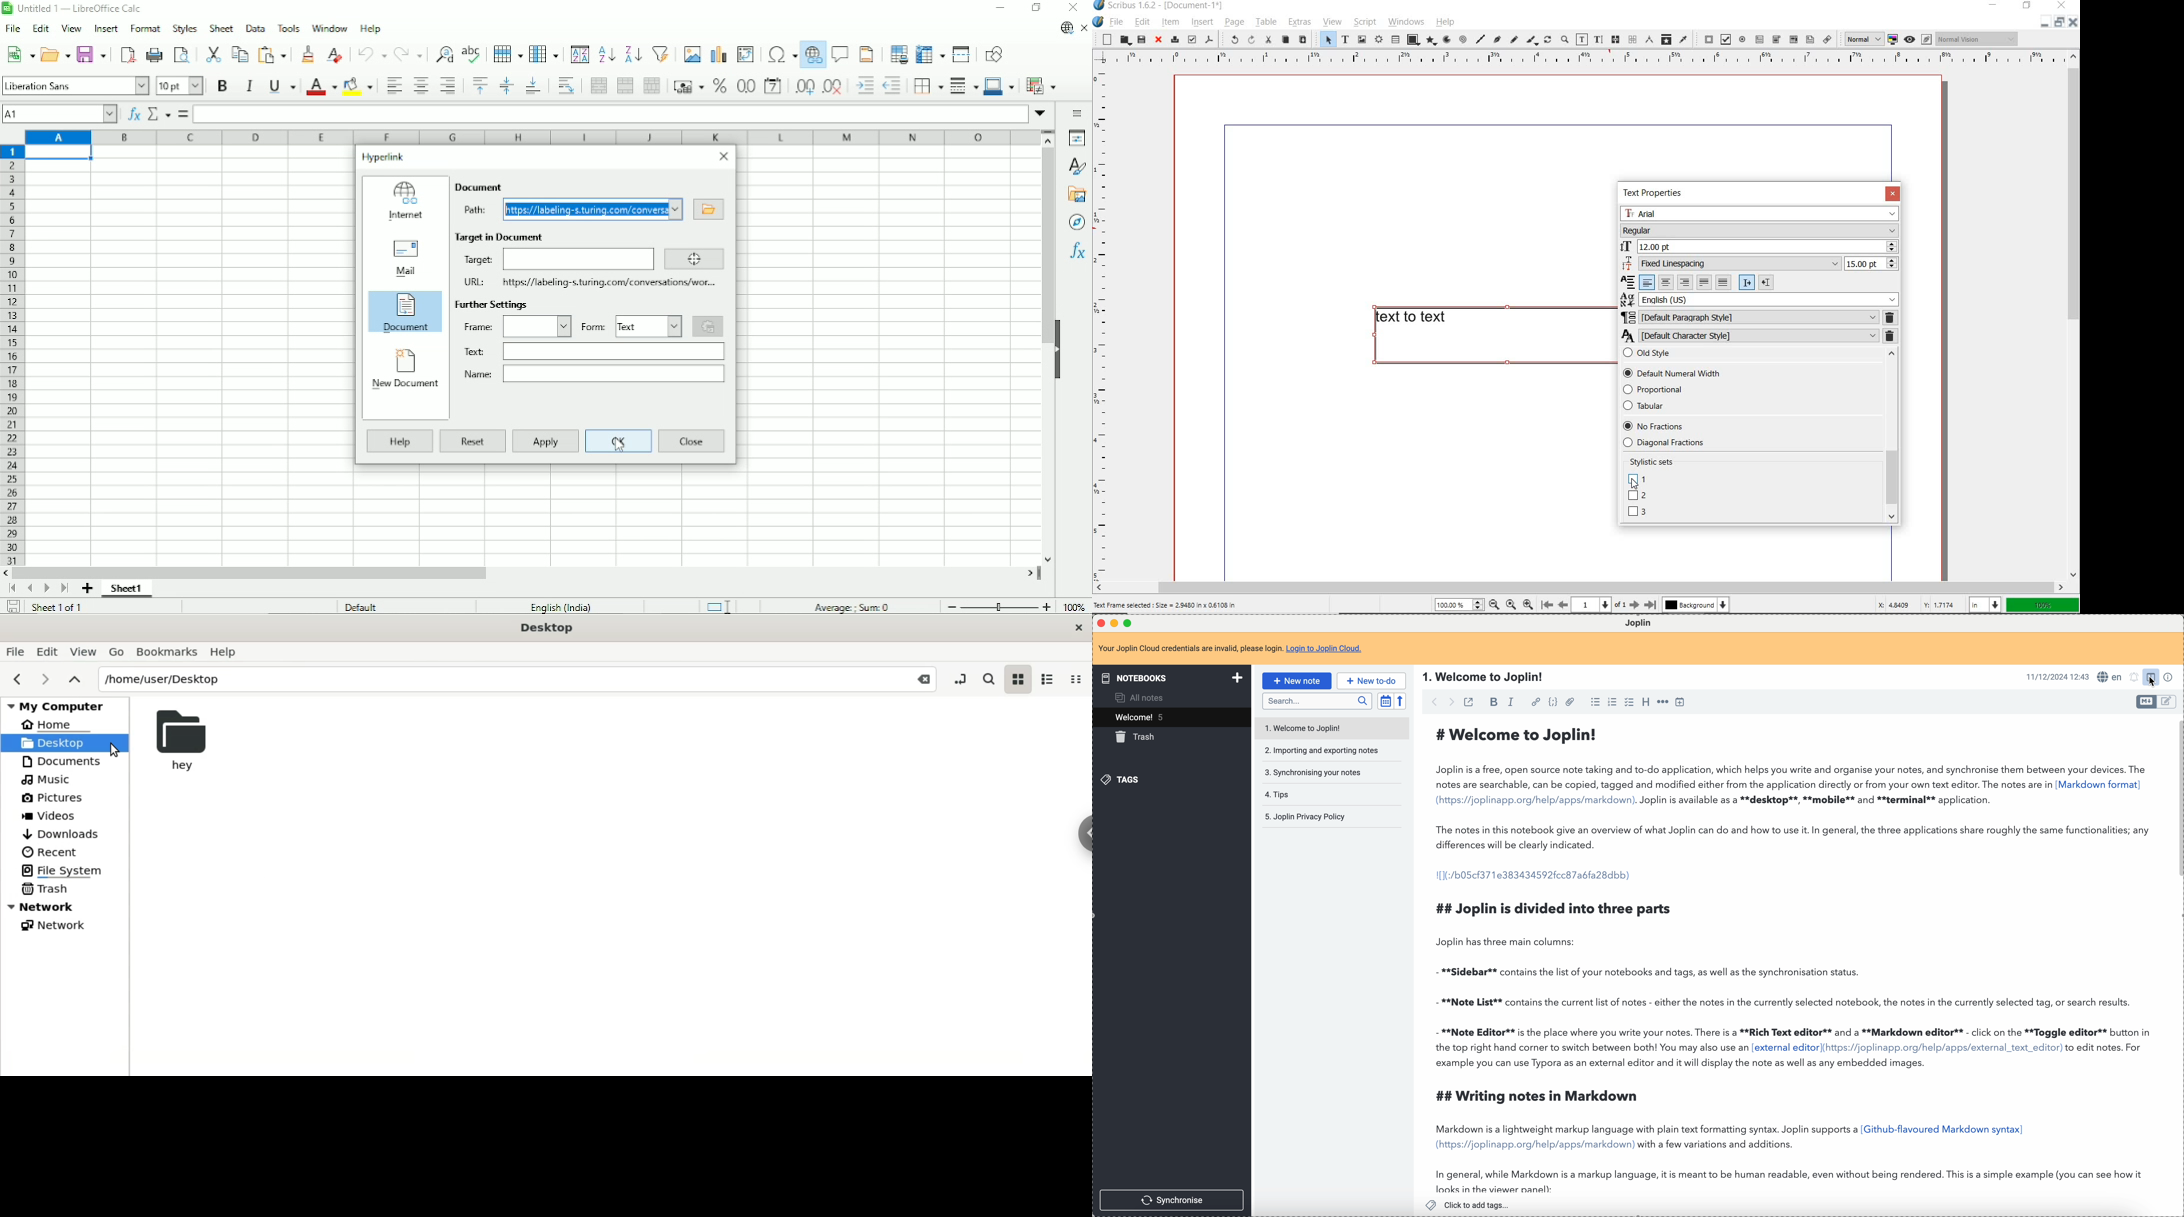  Describe the element at coordinates (1594, 701) in the screenshot. I see `bulleted list` at that location.